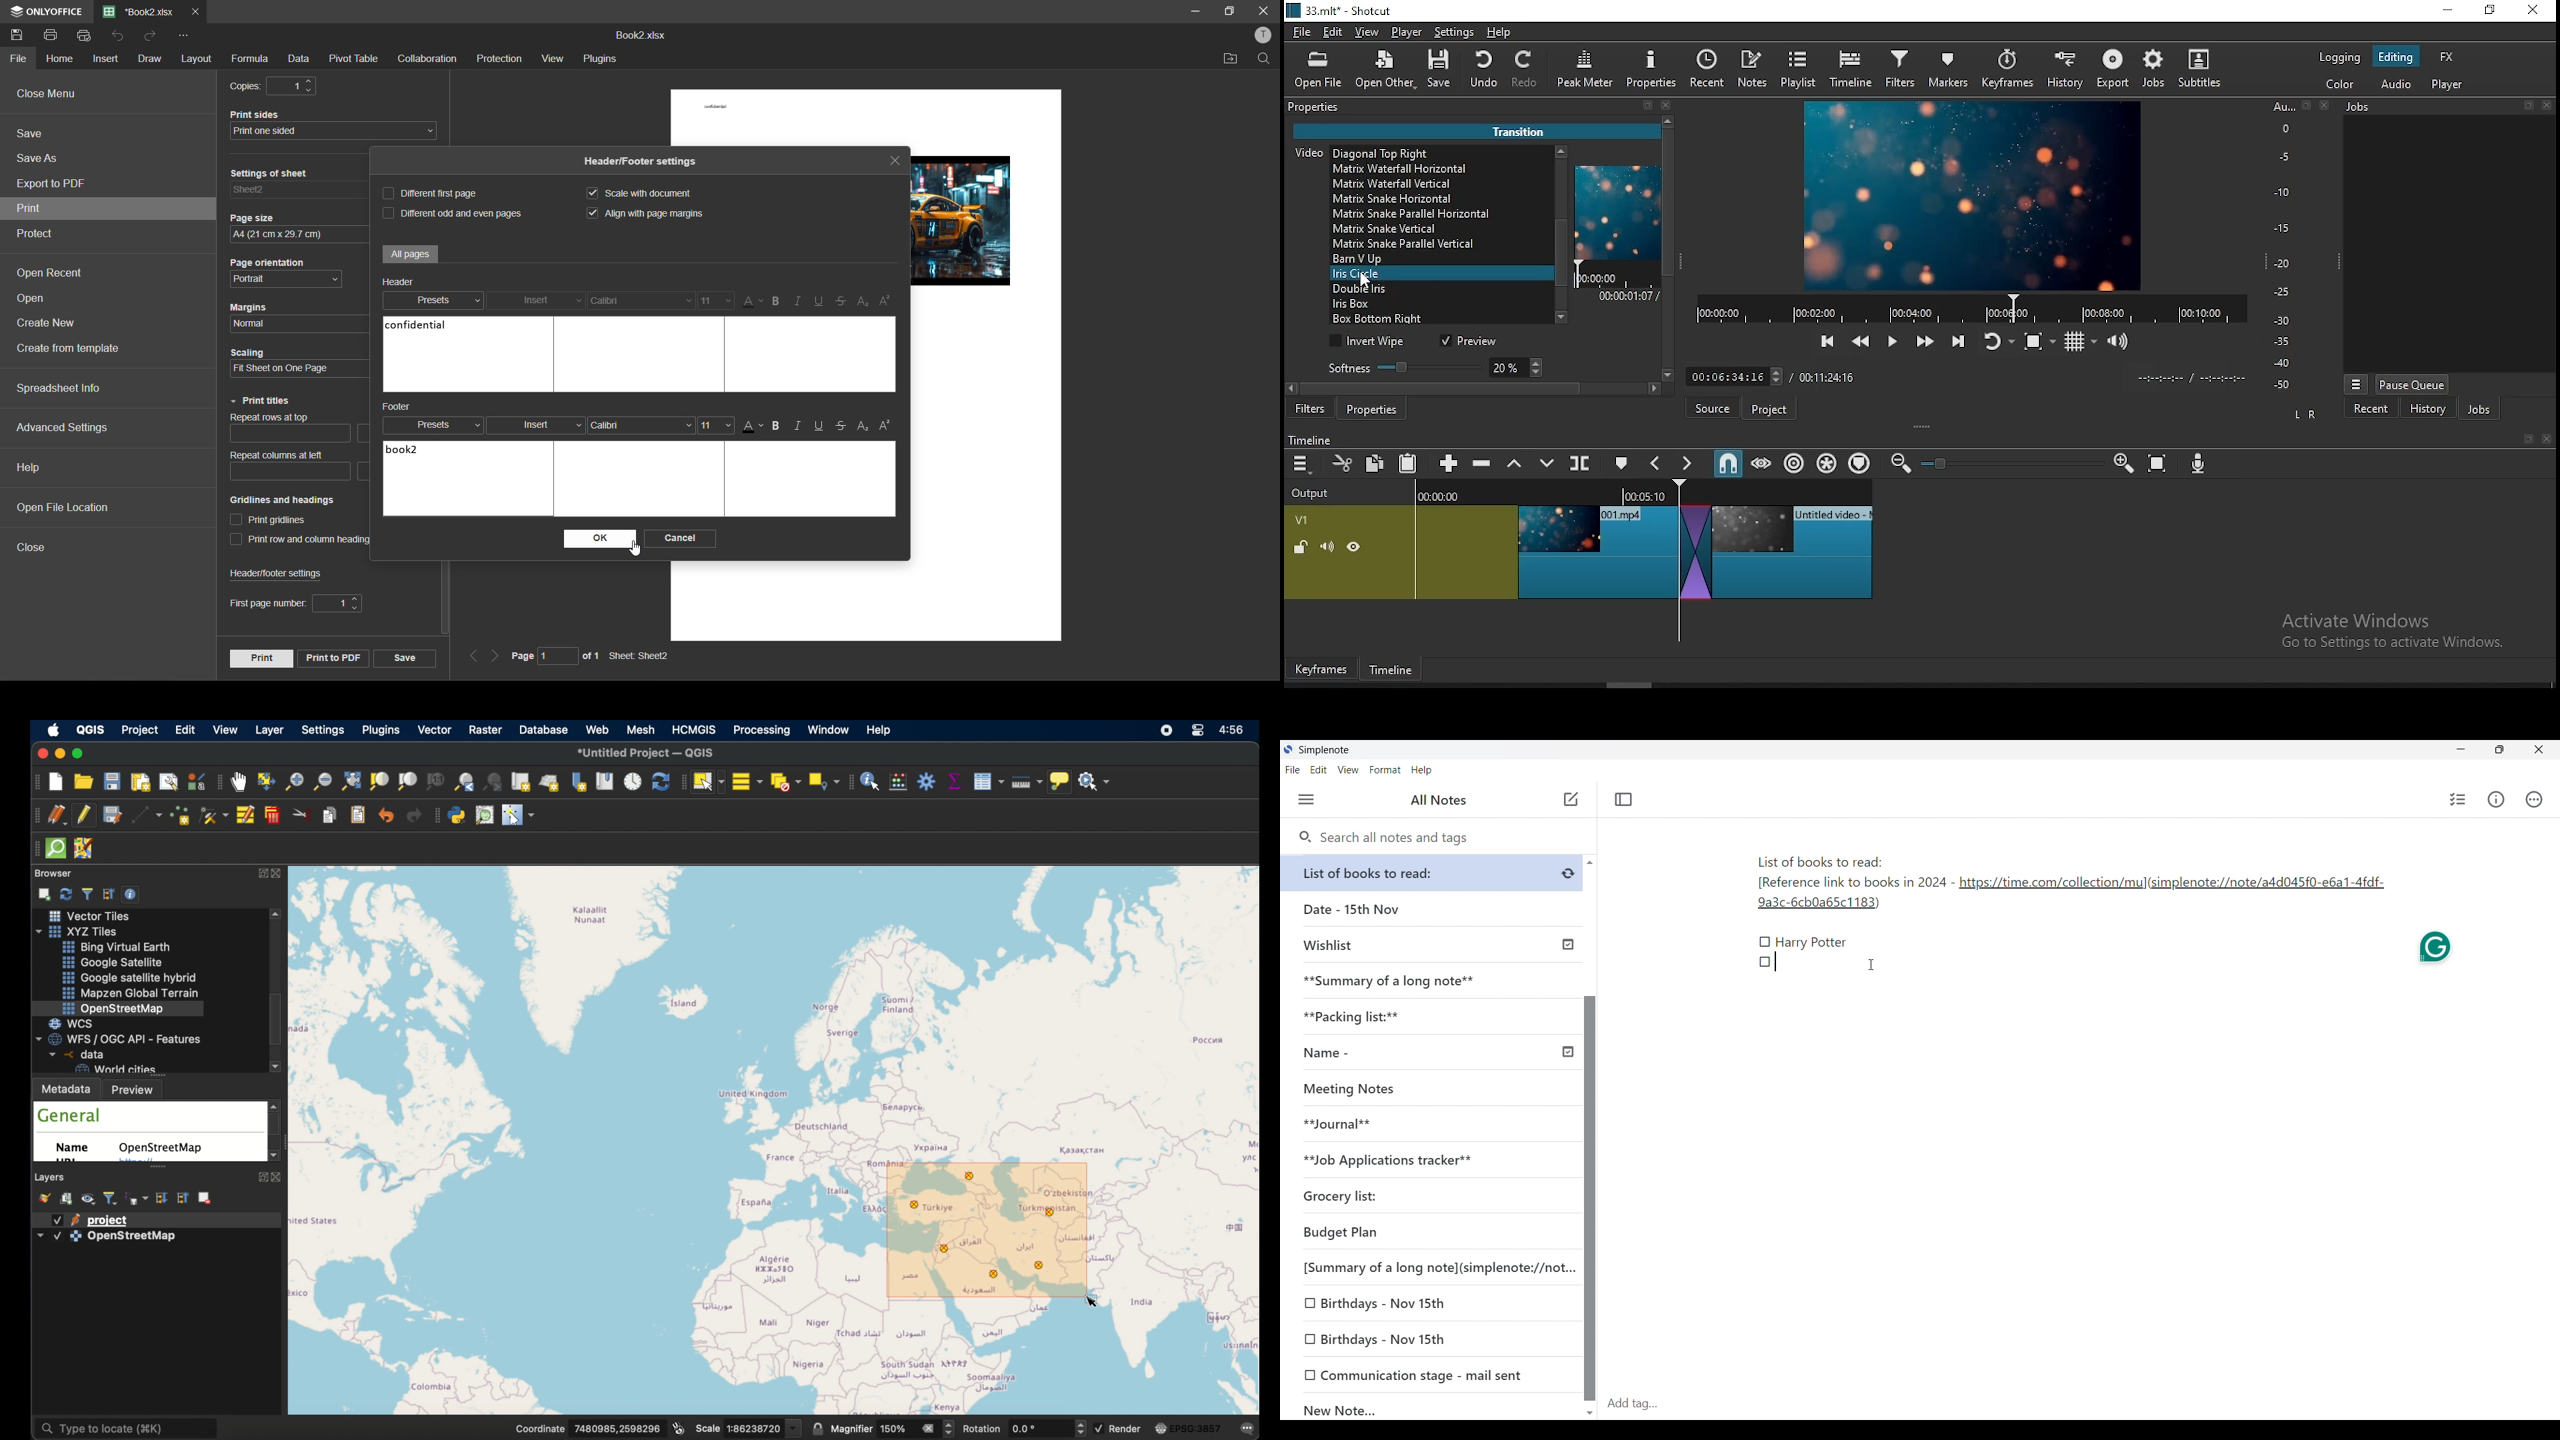 Image resolution: width=2576 pixels, height=1456 pixels. I want to click on close menu, so click(51, 93).